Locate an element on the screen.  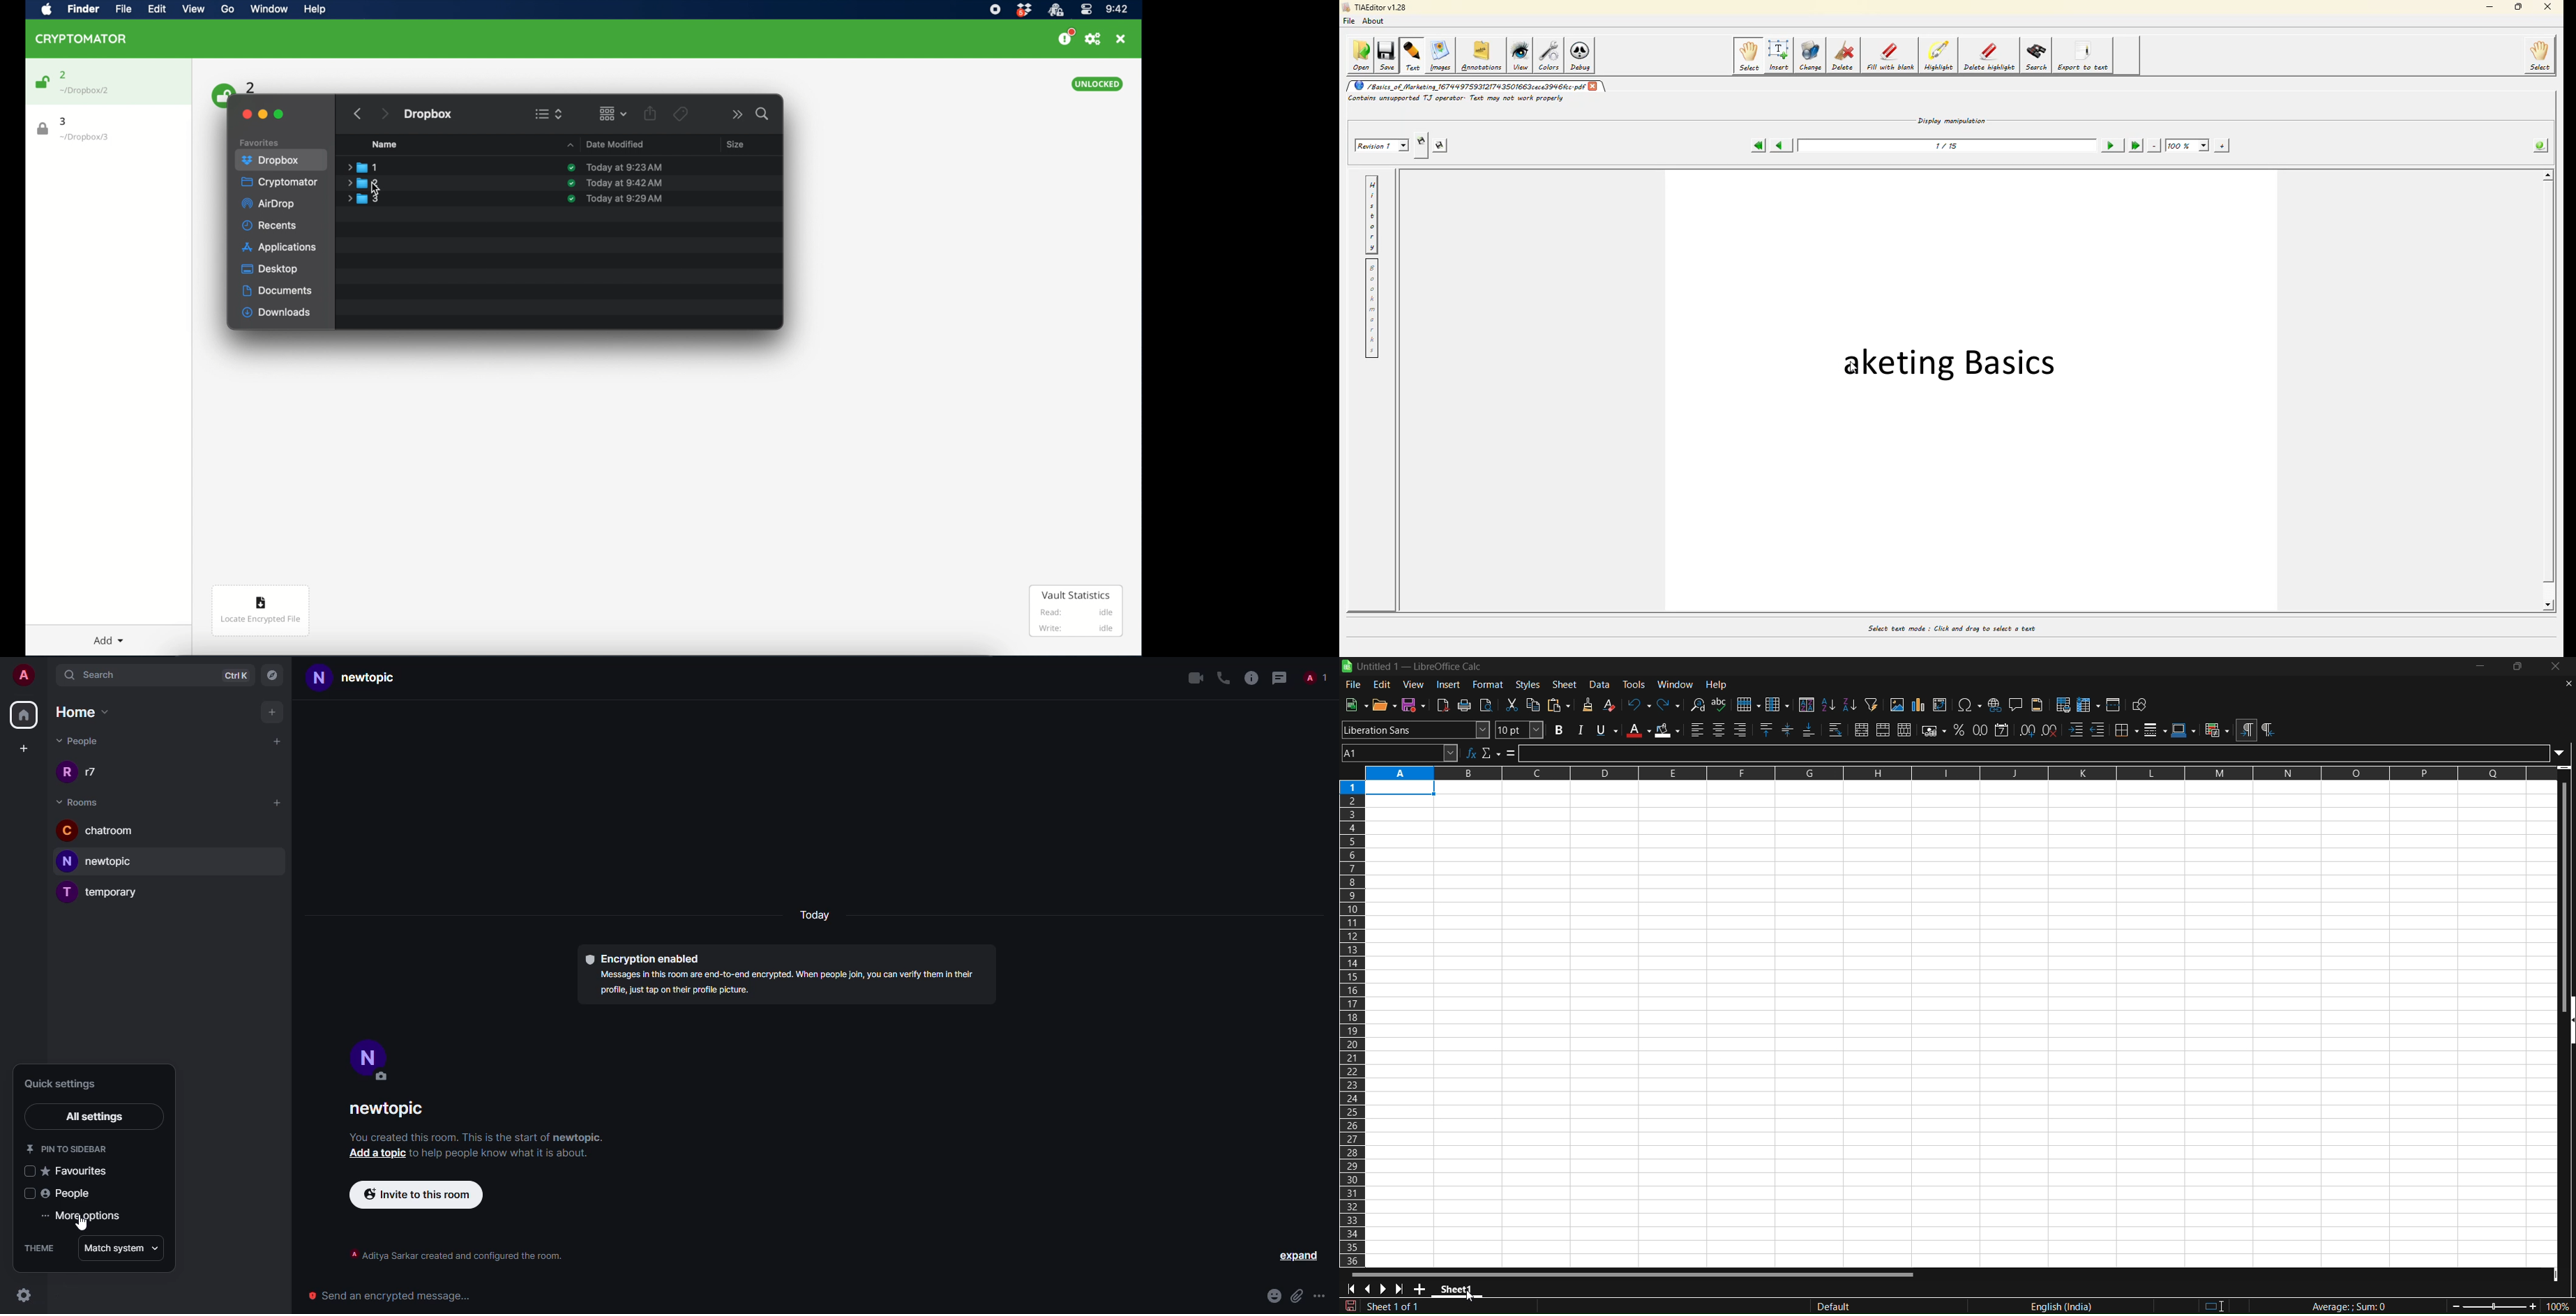
pin to sidebar is located at coordinates (72, 1149).